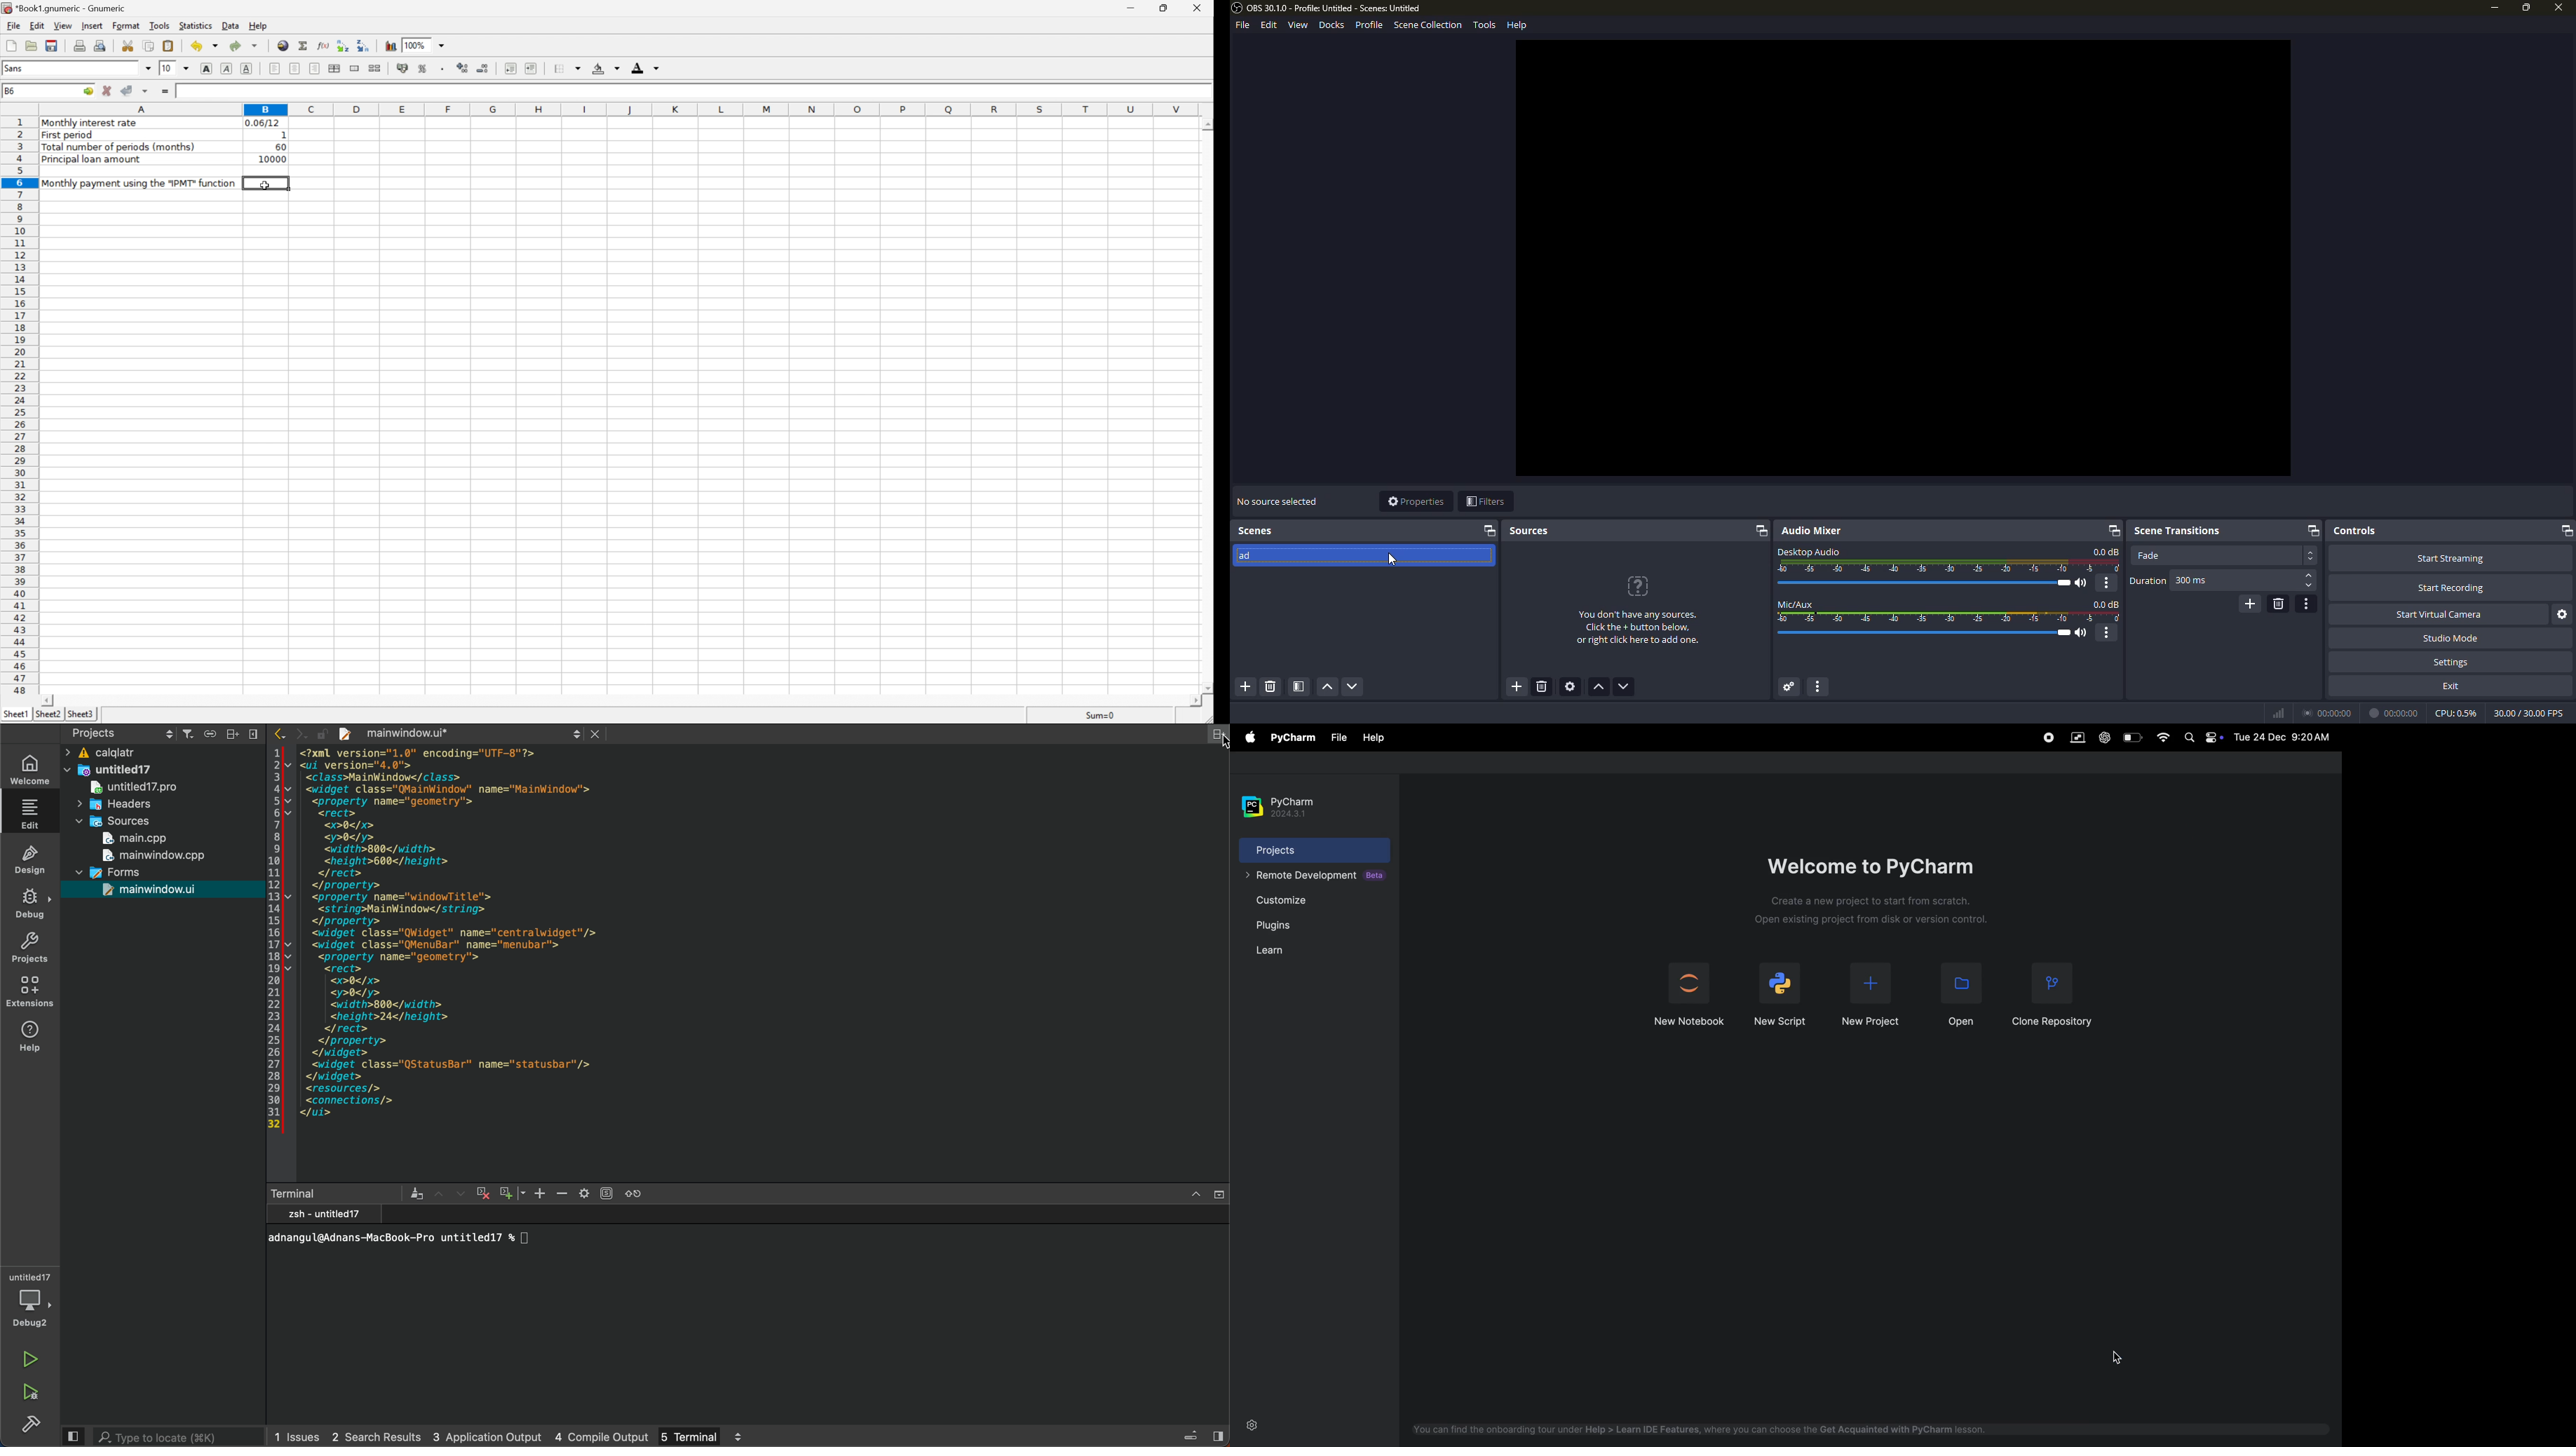 The height and width of the screenshot is (1456, 2576). I want to click on Sheet3, so click(82, 714).